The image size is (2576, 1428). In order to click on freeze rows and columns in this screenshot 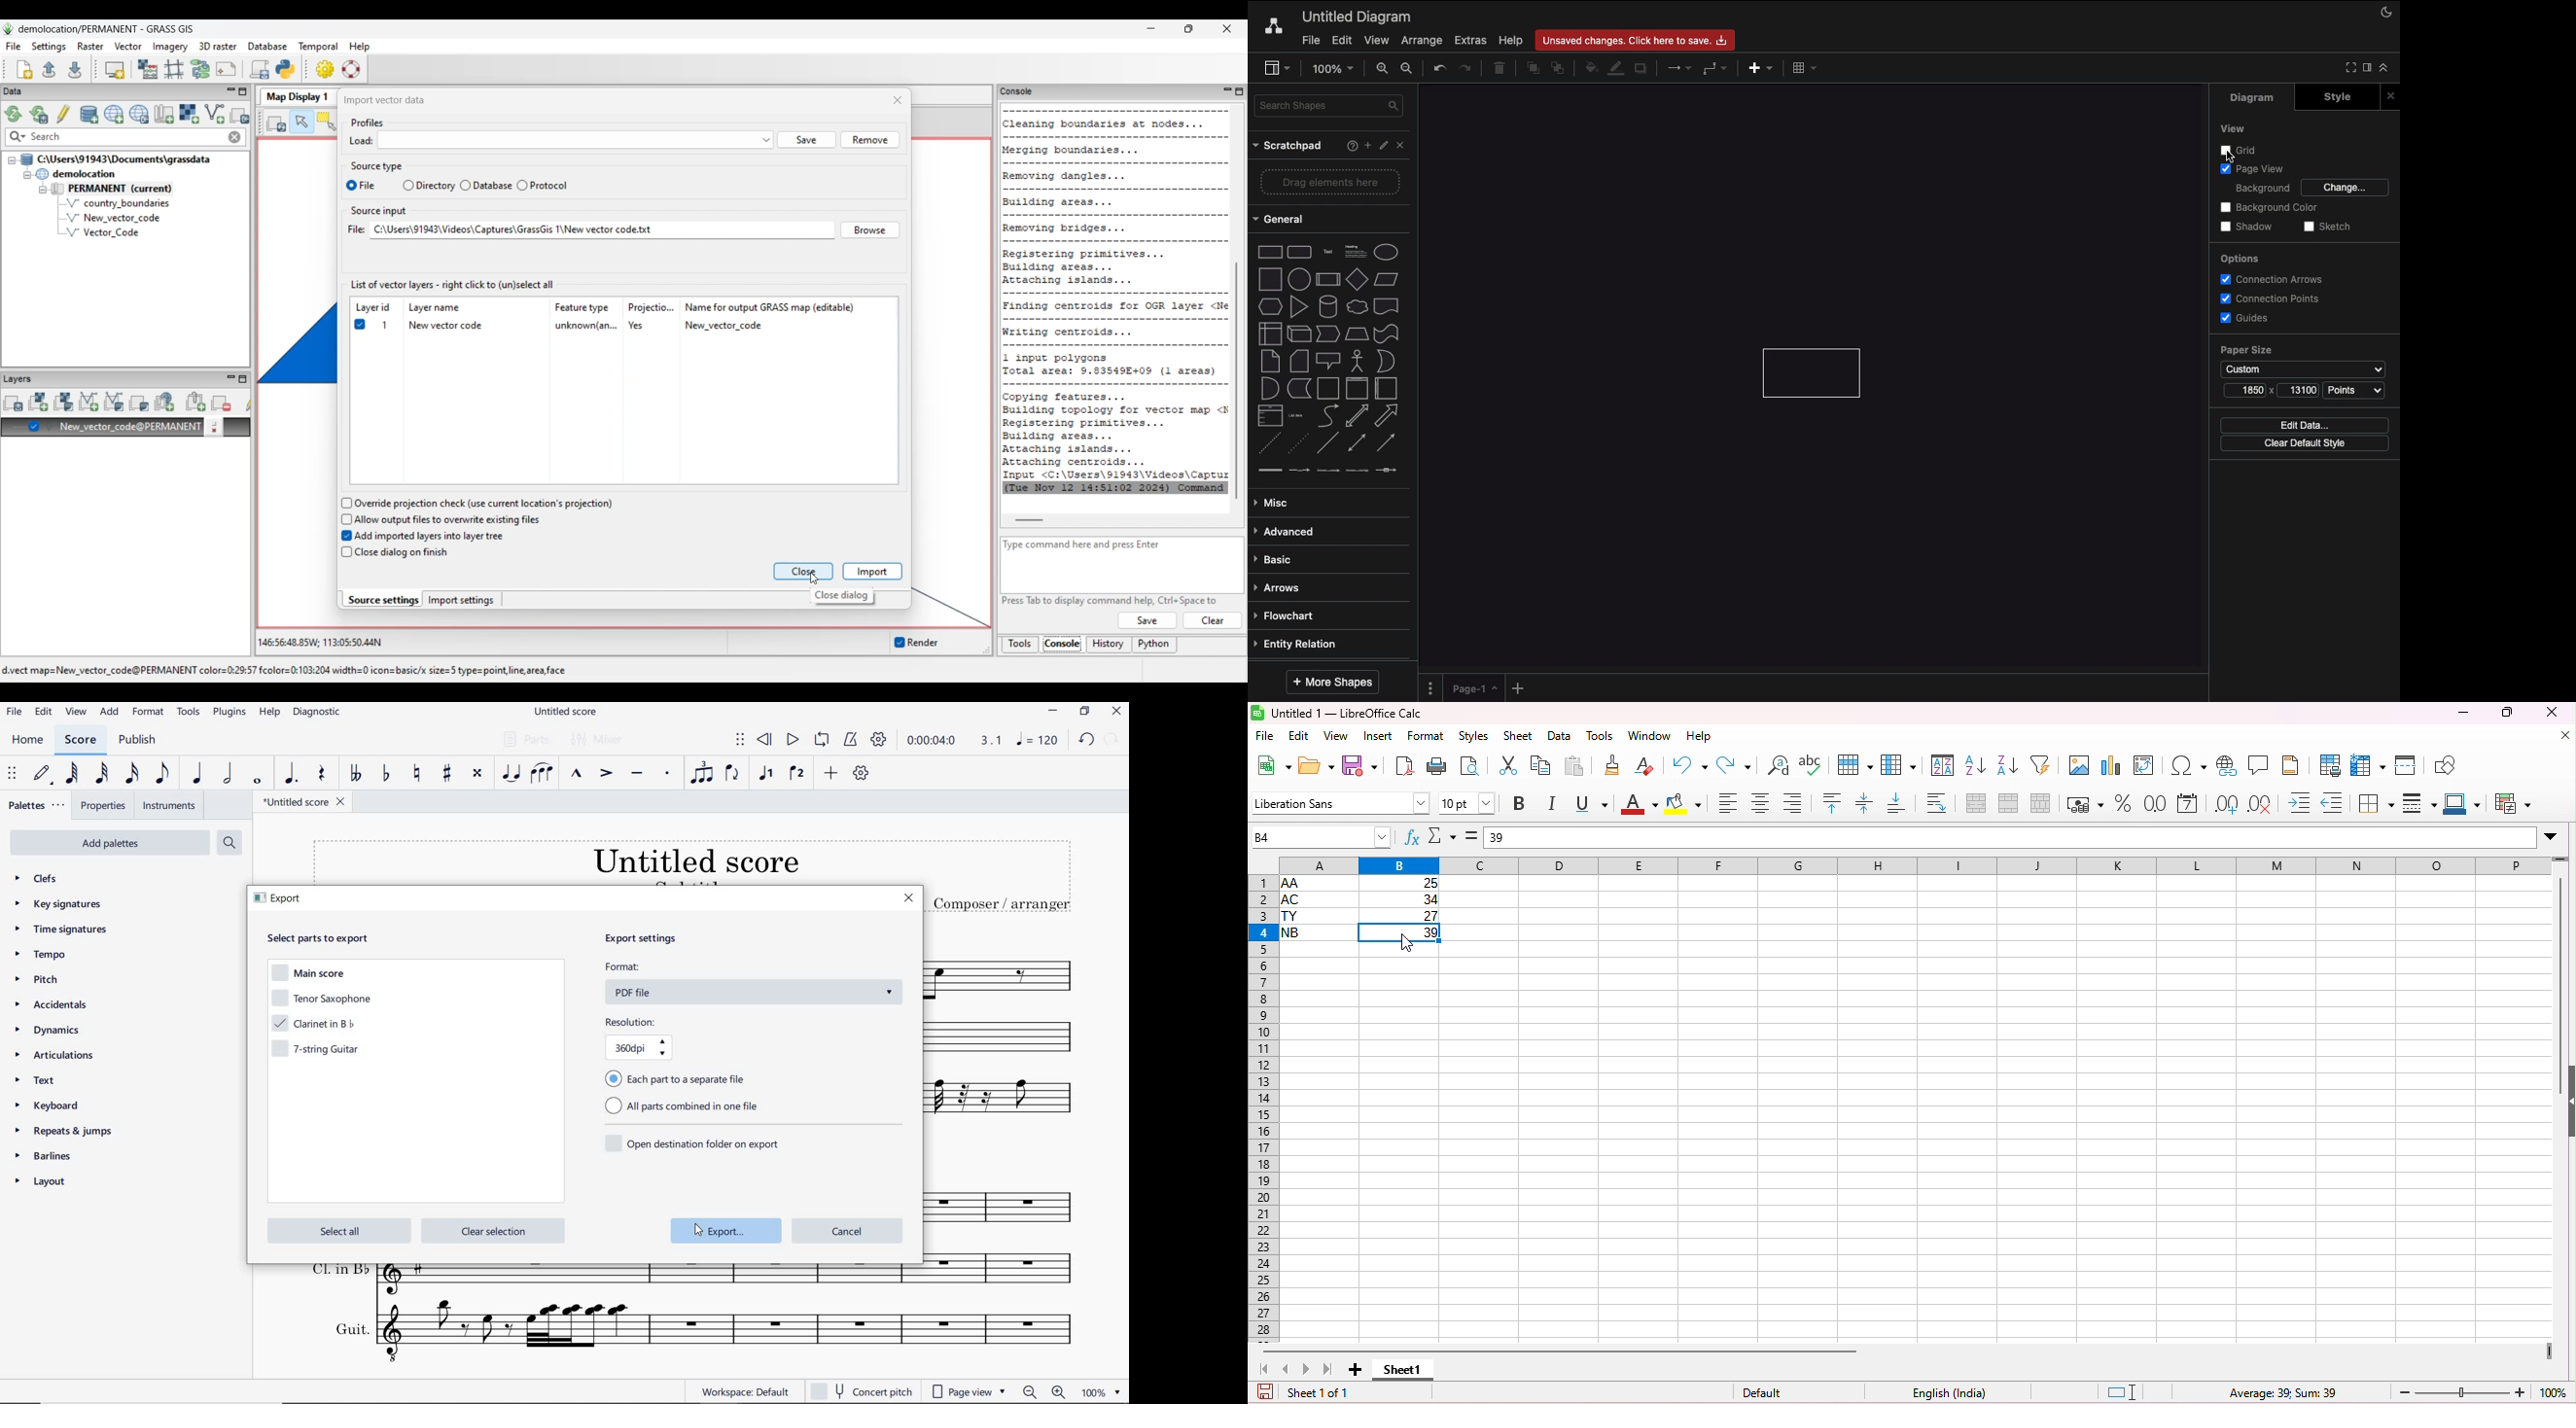, I will do `click(2370, 764)`.